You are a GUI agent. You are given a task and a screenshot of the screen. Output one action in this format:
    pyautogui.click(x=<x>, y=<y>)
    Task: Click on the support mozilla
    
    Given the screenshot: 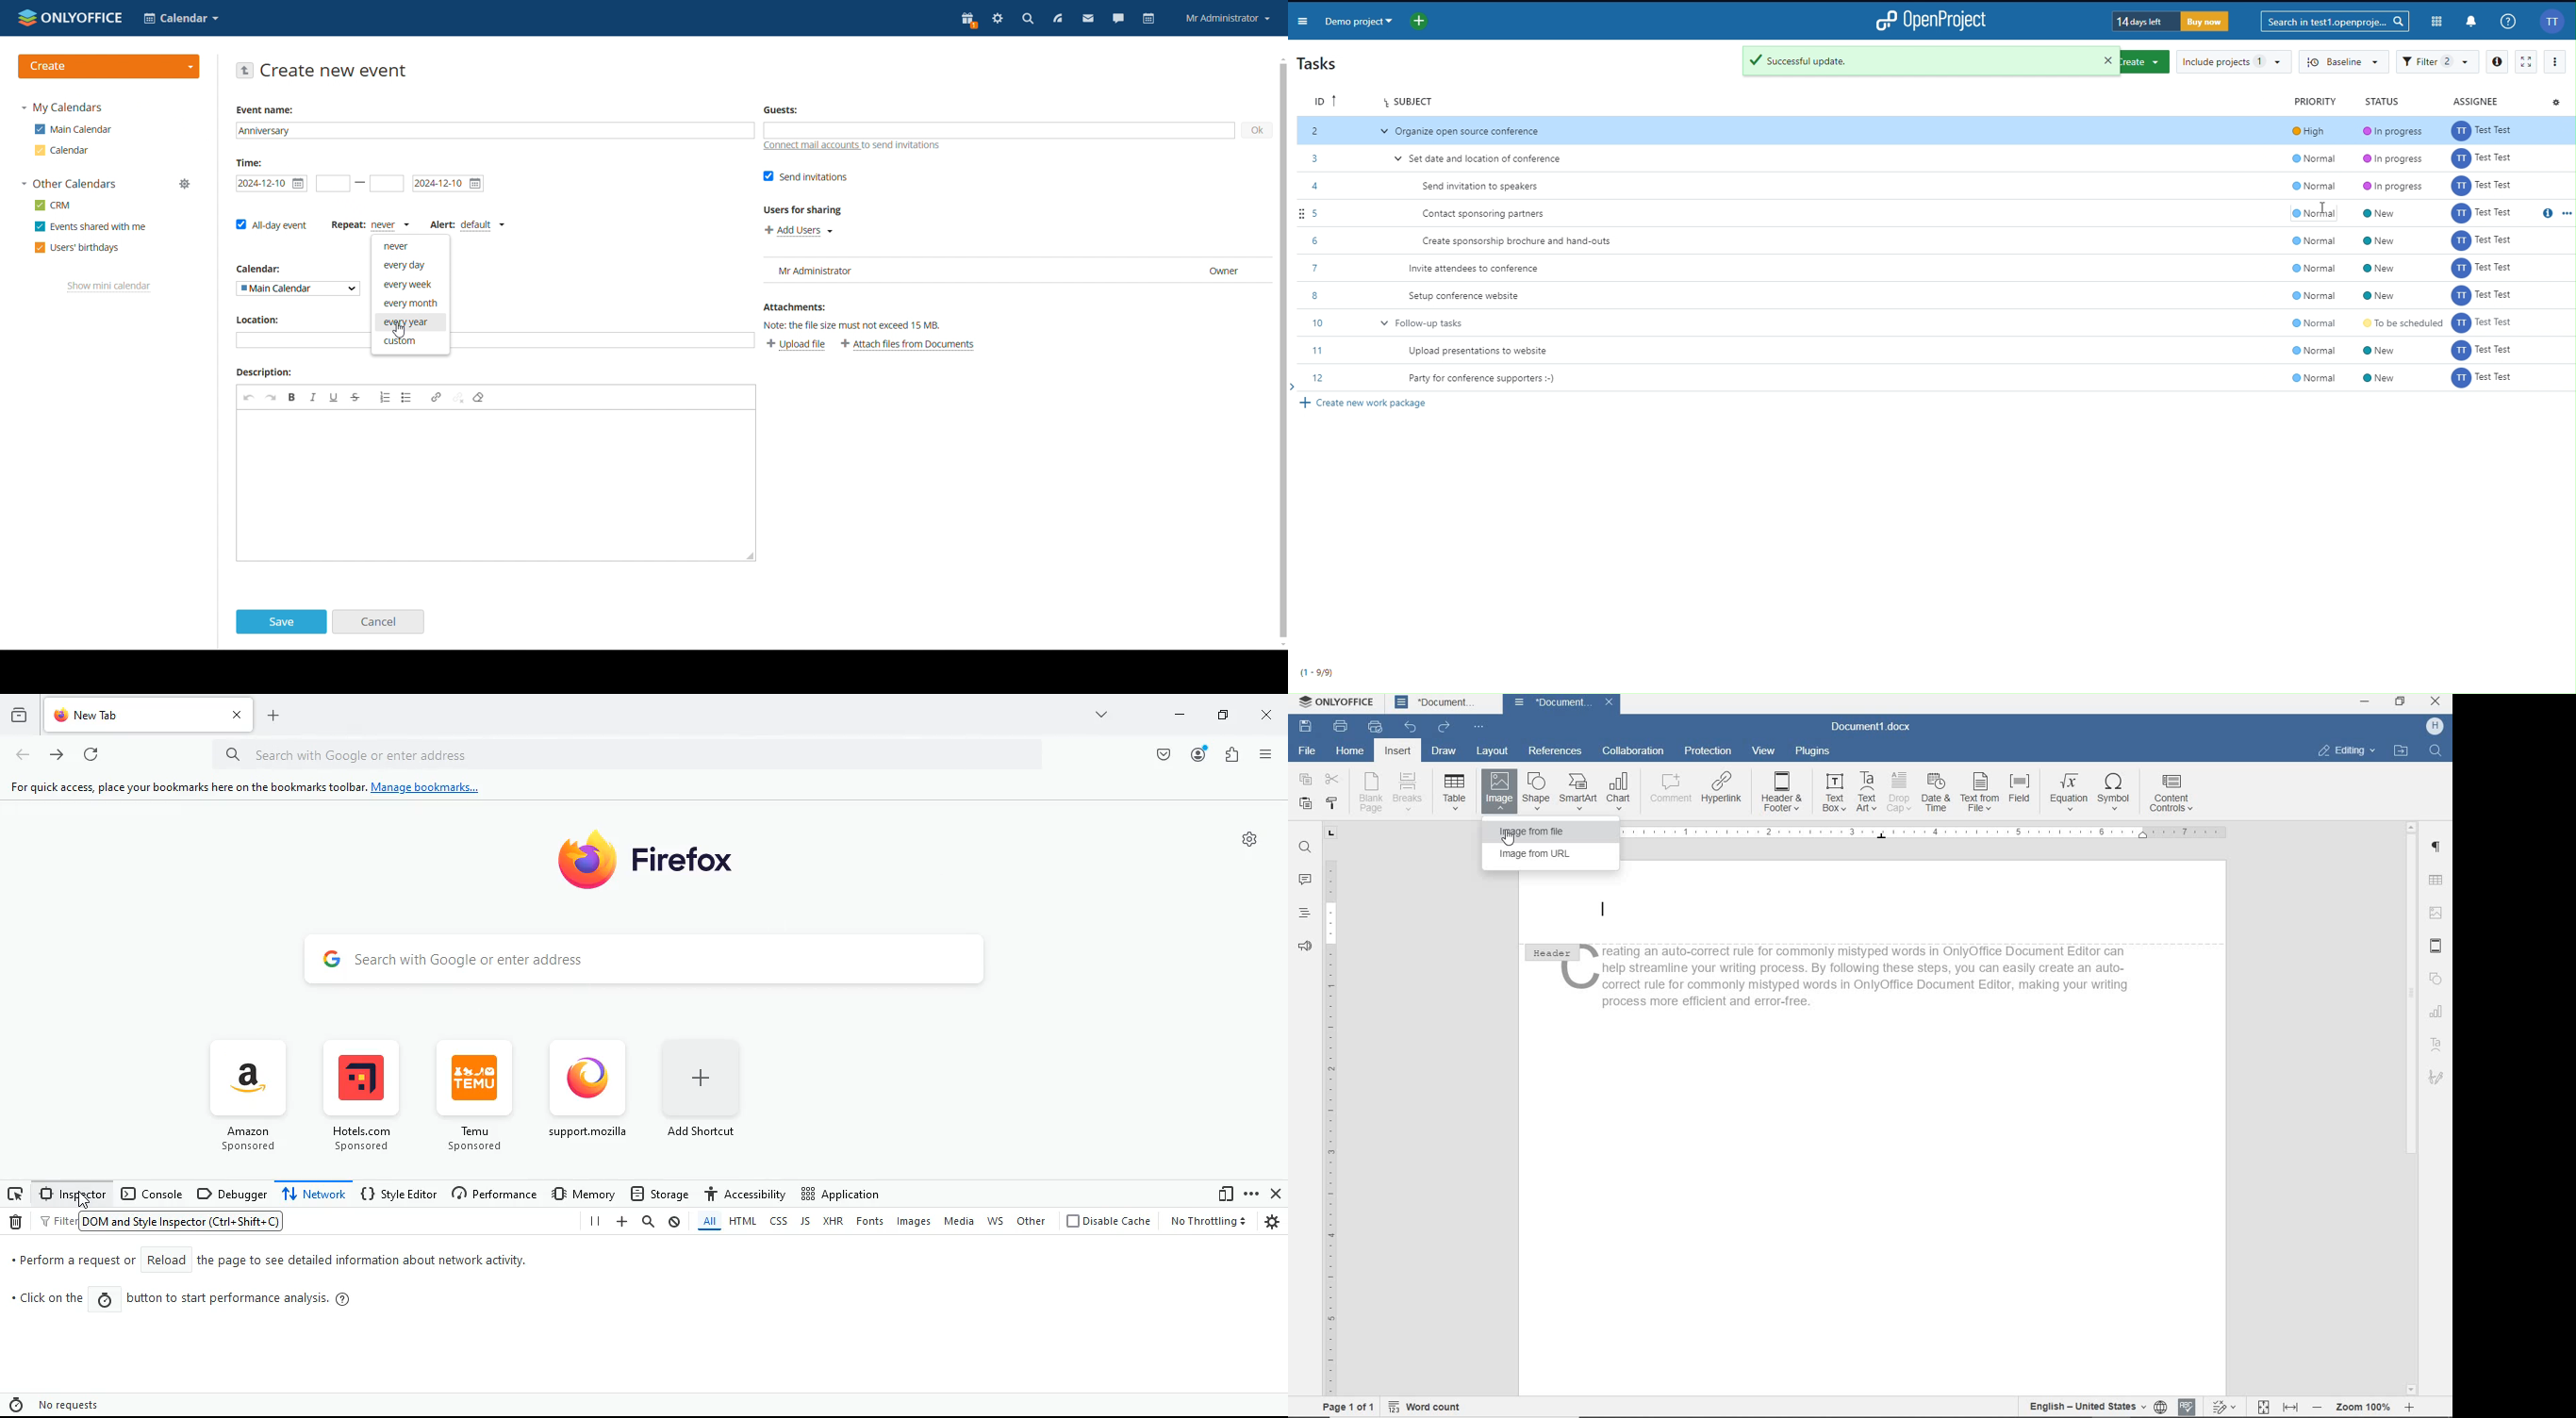 What is the action you would take?
    pyautogui.click(x=592, y=1100)
    